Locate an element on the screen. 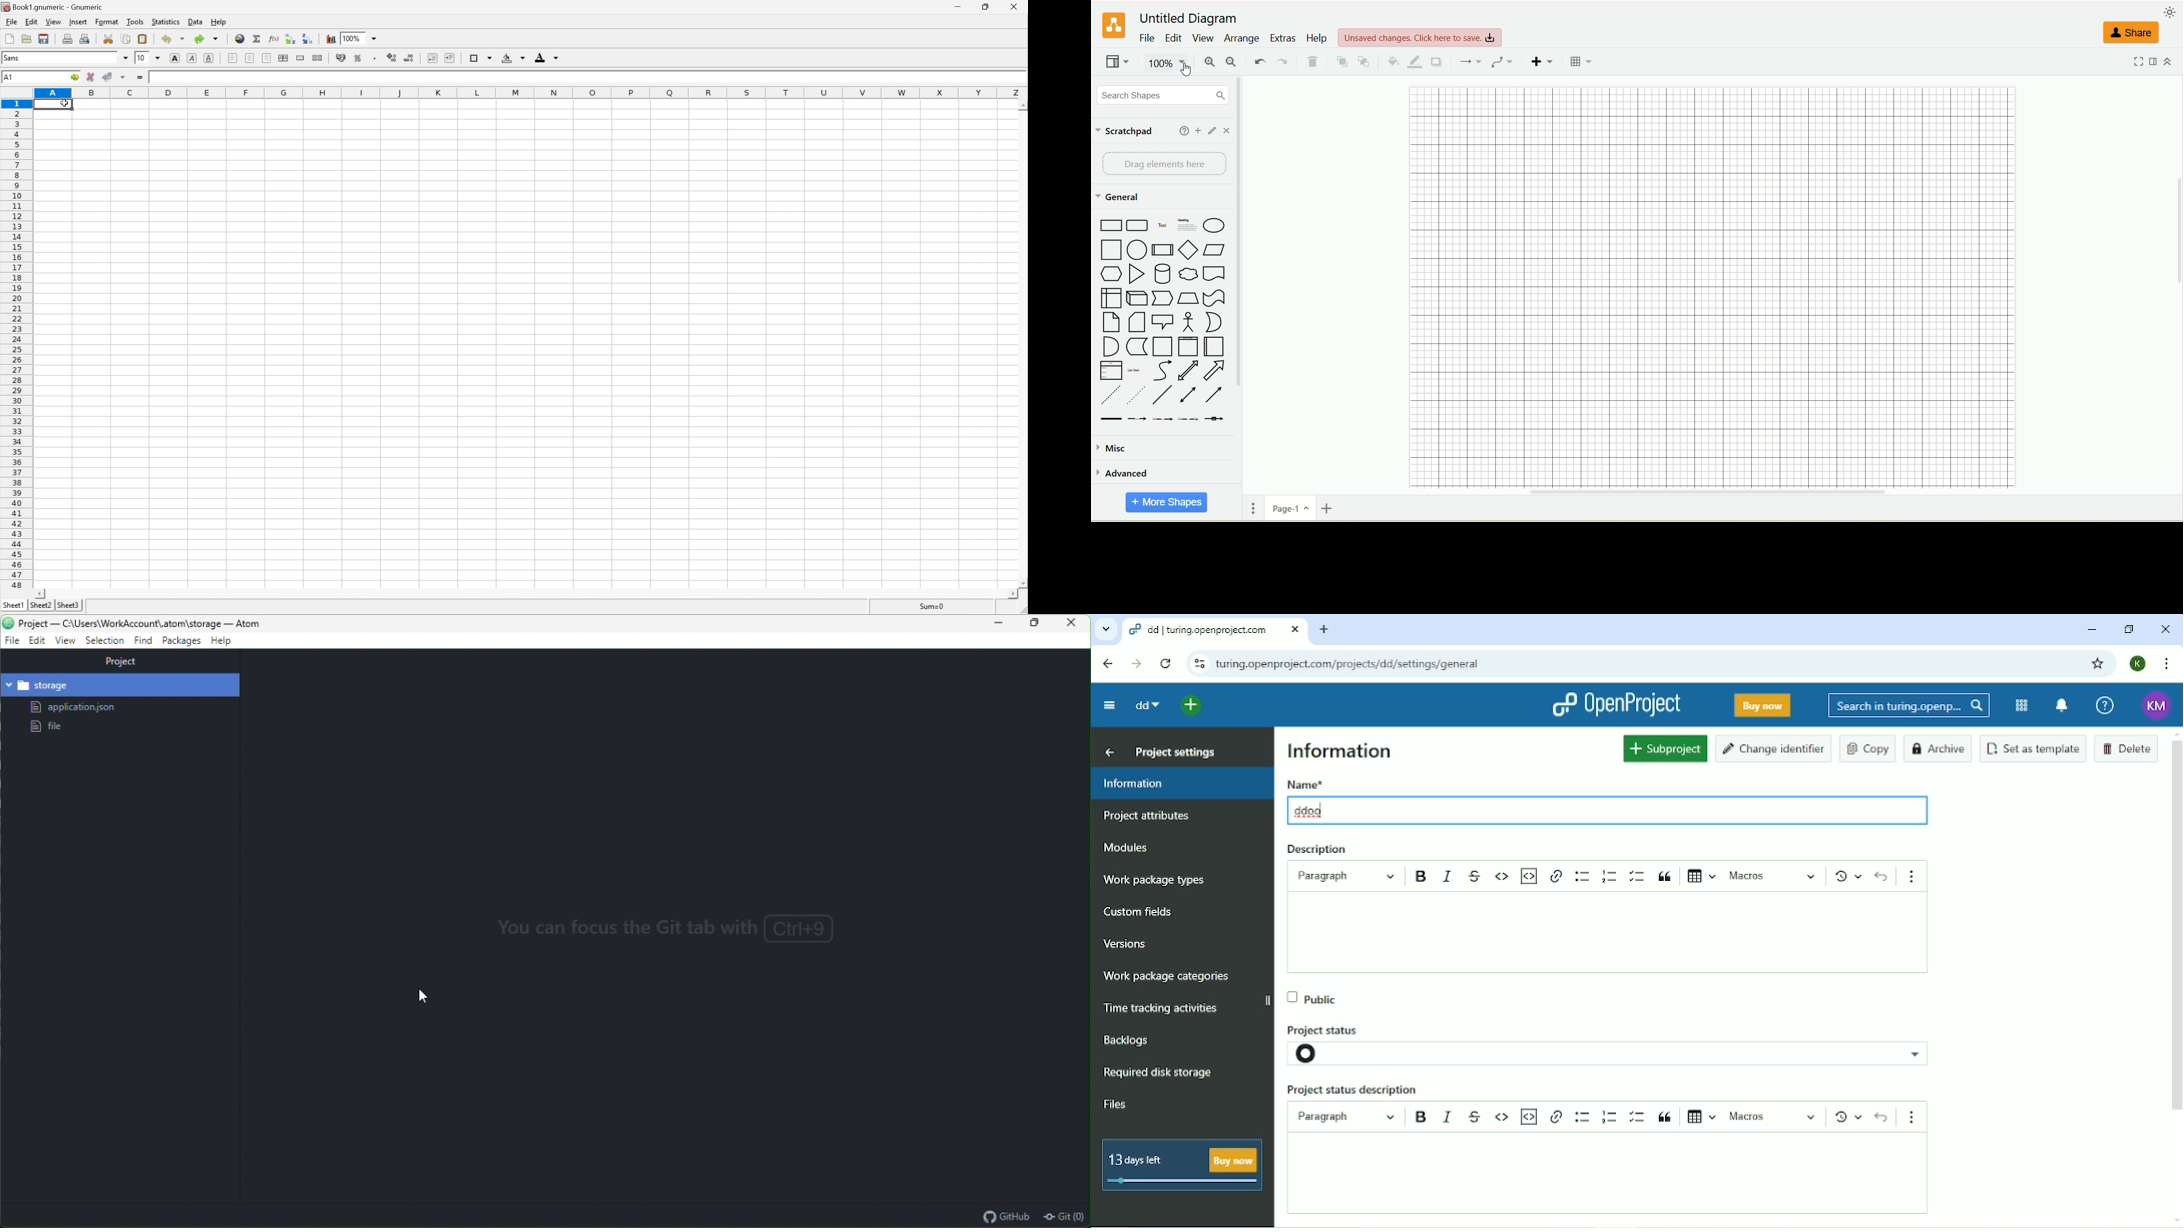 The width and height of the screenshot is (2184, 1232). appearance is located at coordinates (2172, 11).